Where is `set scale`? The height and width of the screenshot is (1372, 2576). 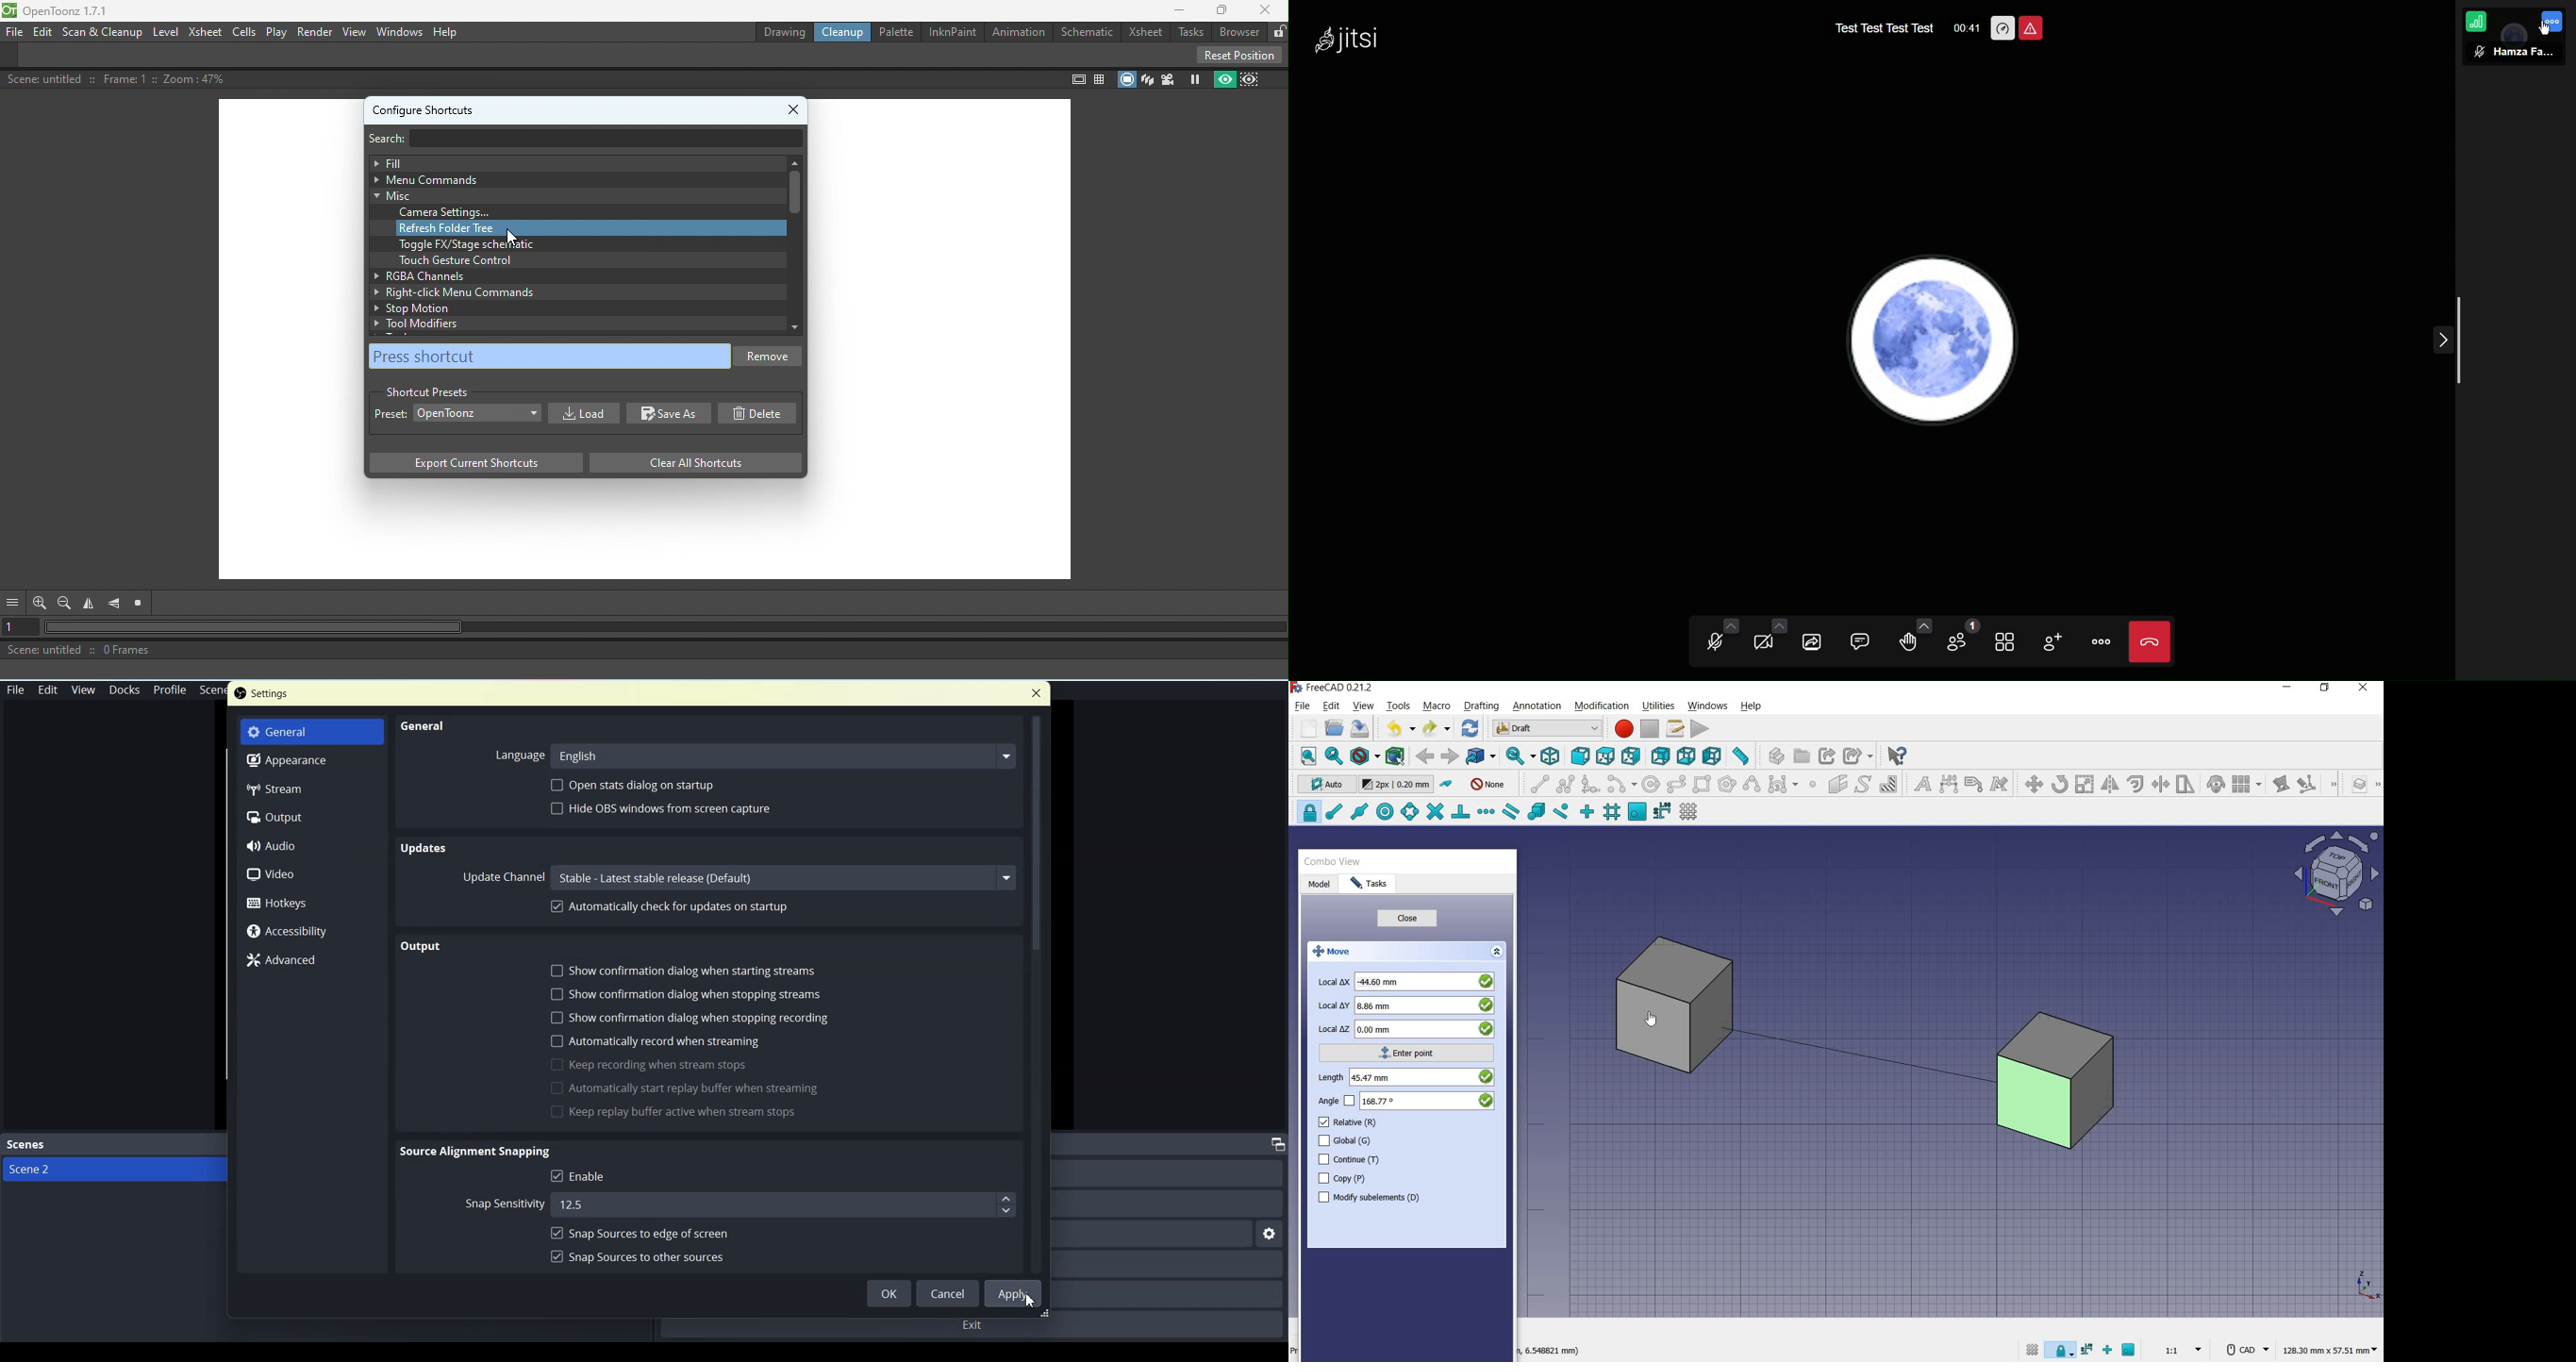 set scale is located at coordinates (2183, 1350).